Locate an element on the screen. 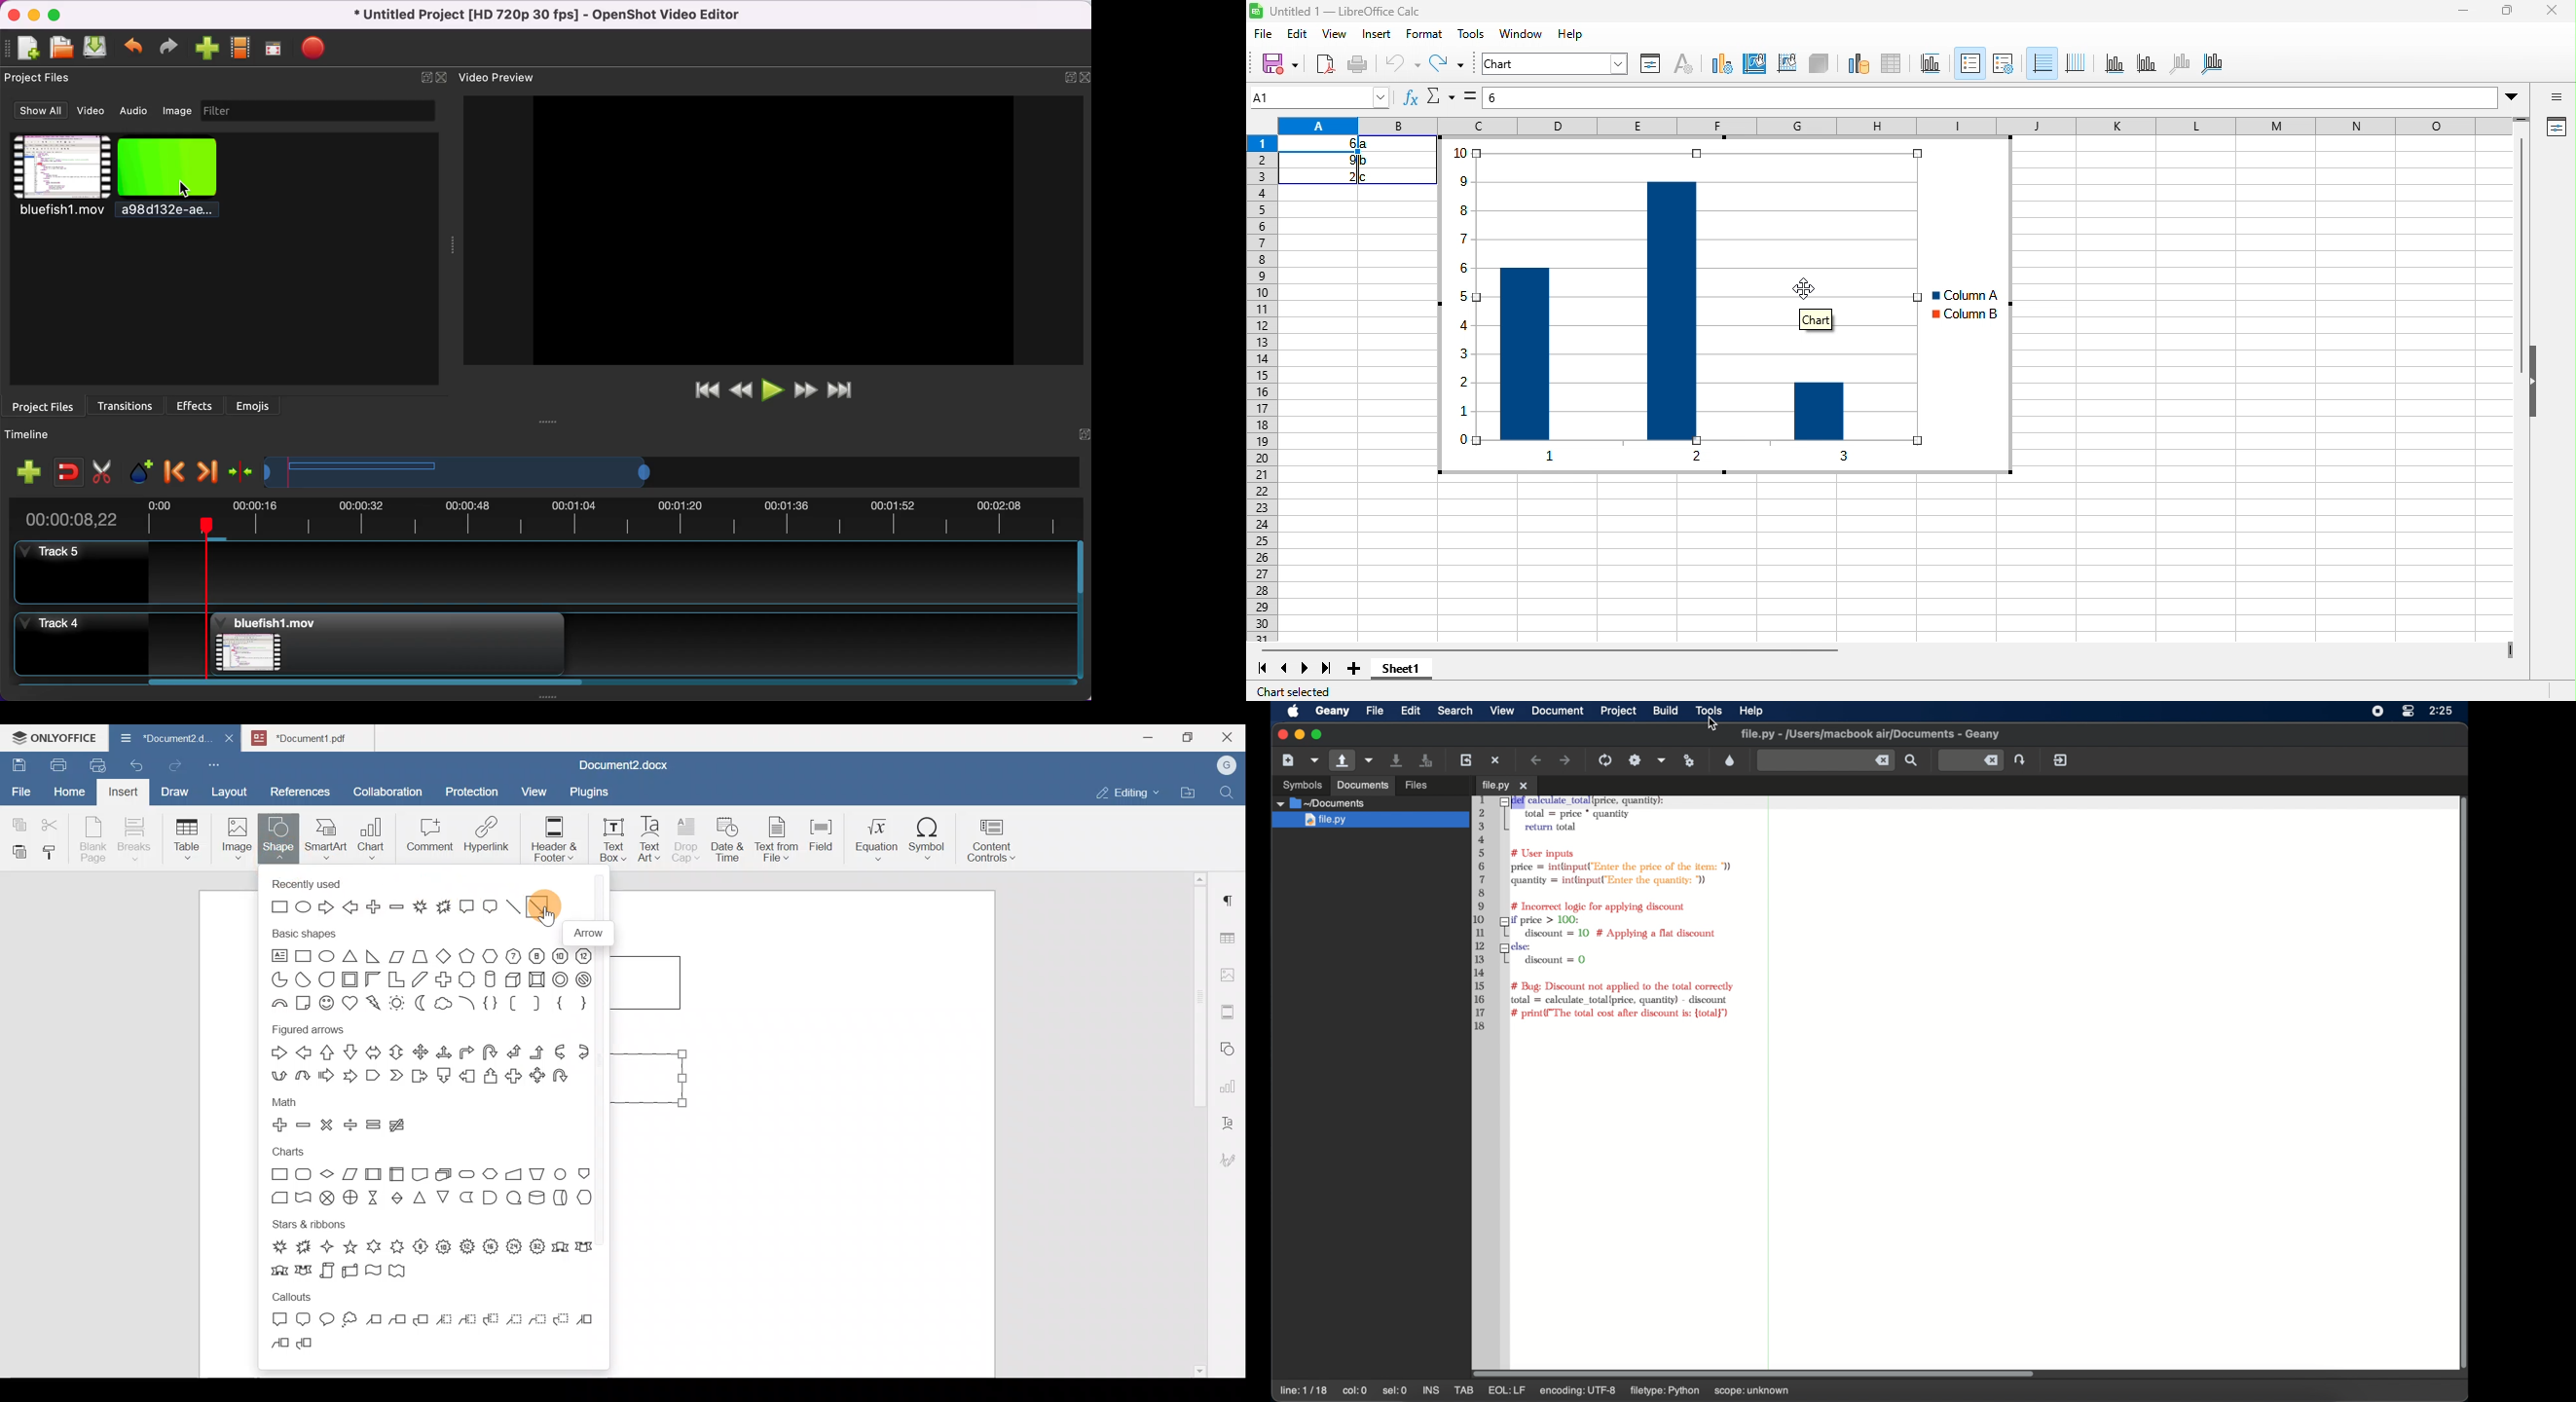 The height and width of the screenshot is (1428, 2576). data ranges is located at coordinates (1858, 64).